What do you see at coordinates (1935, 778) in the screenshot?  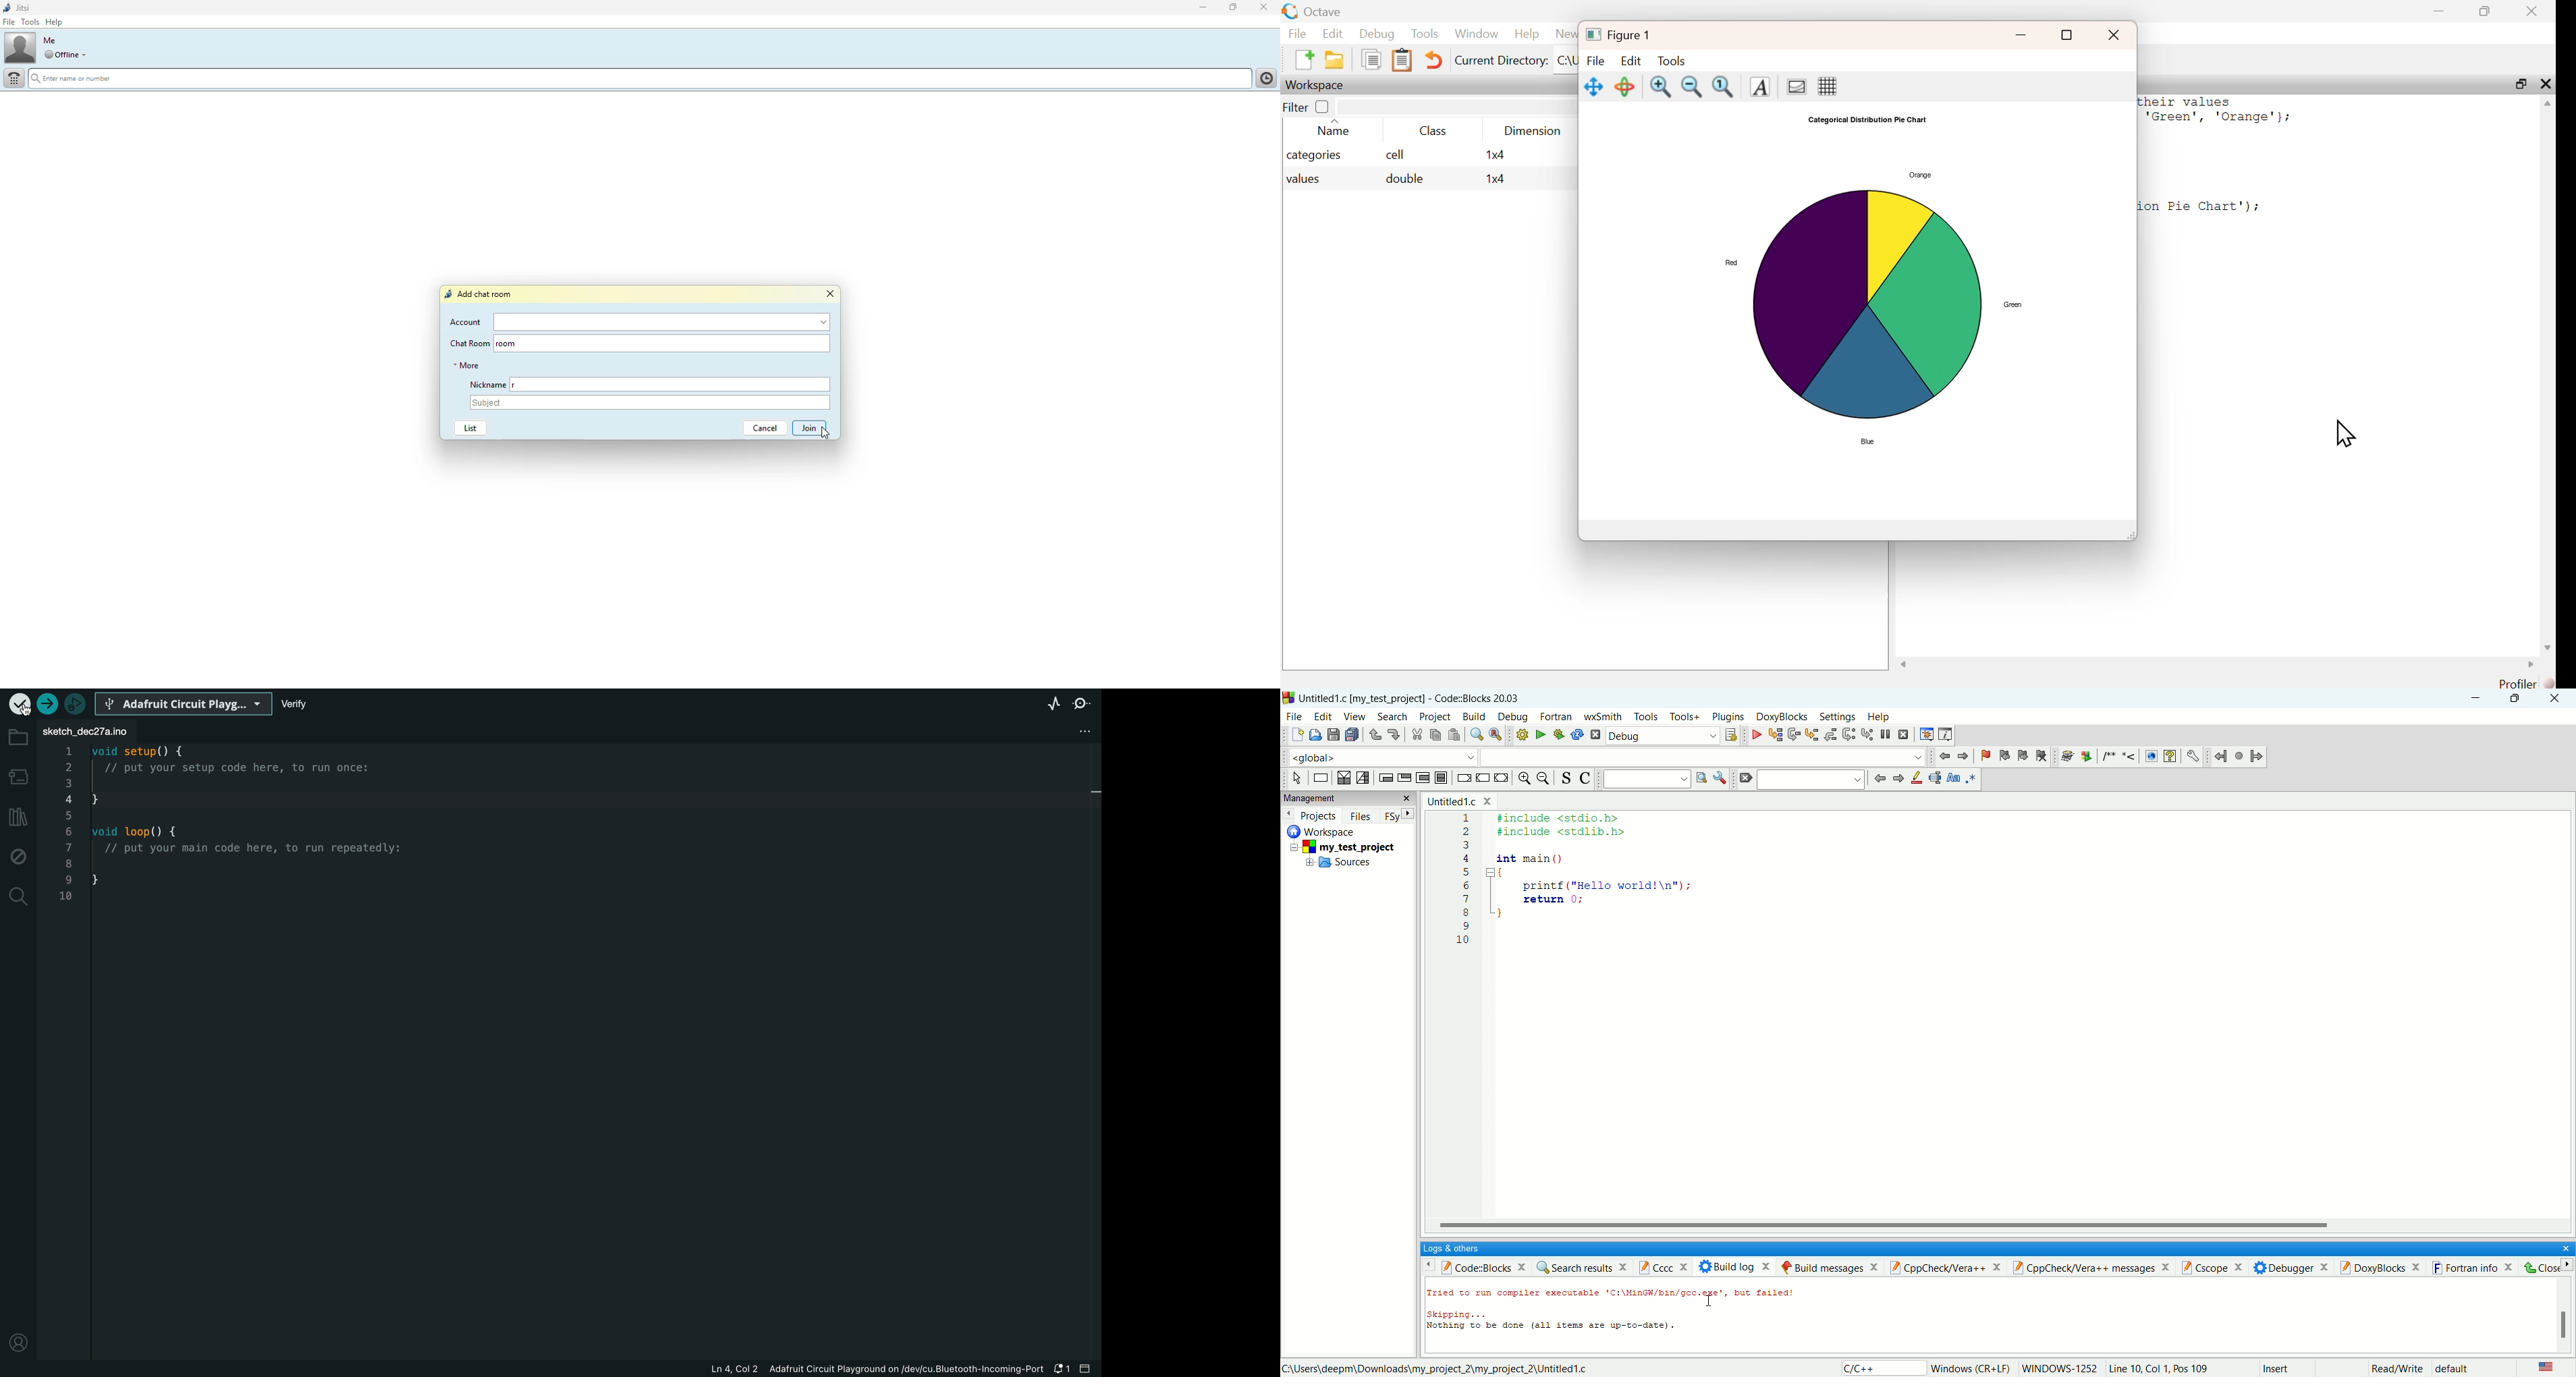 I see `selected text` at bounding box center [1935, 778].